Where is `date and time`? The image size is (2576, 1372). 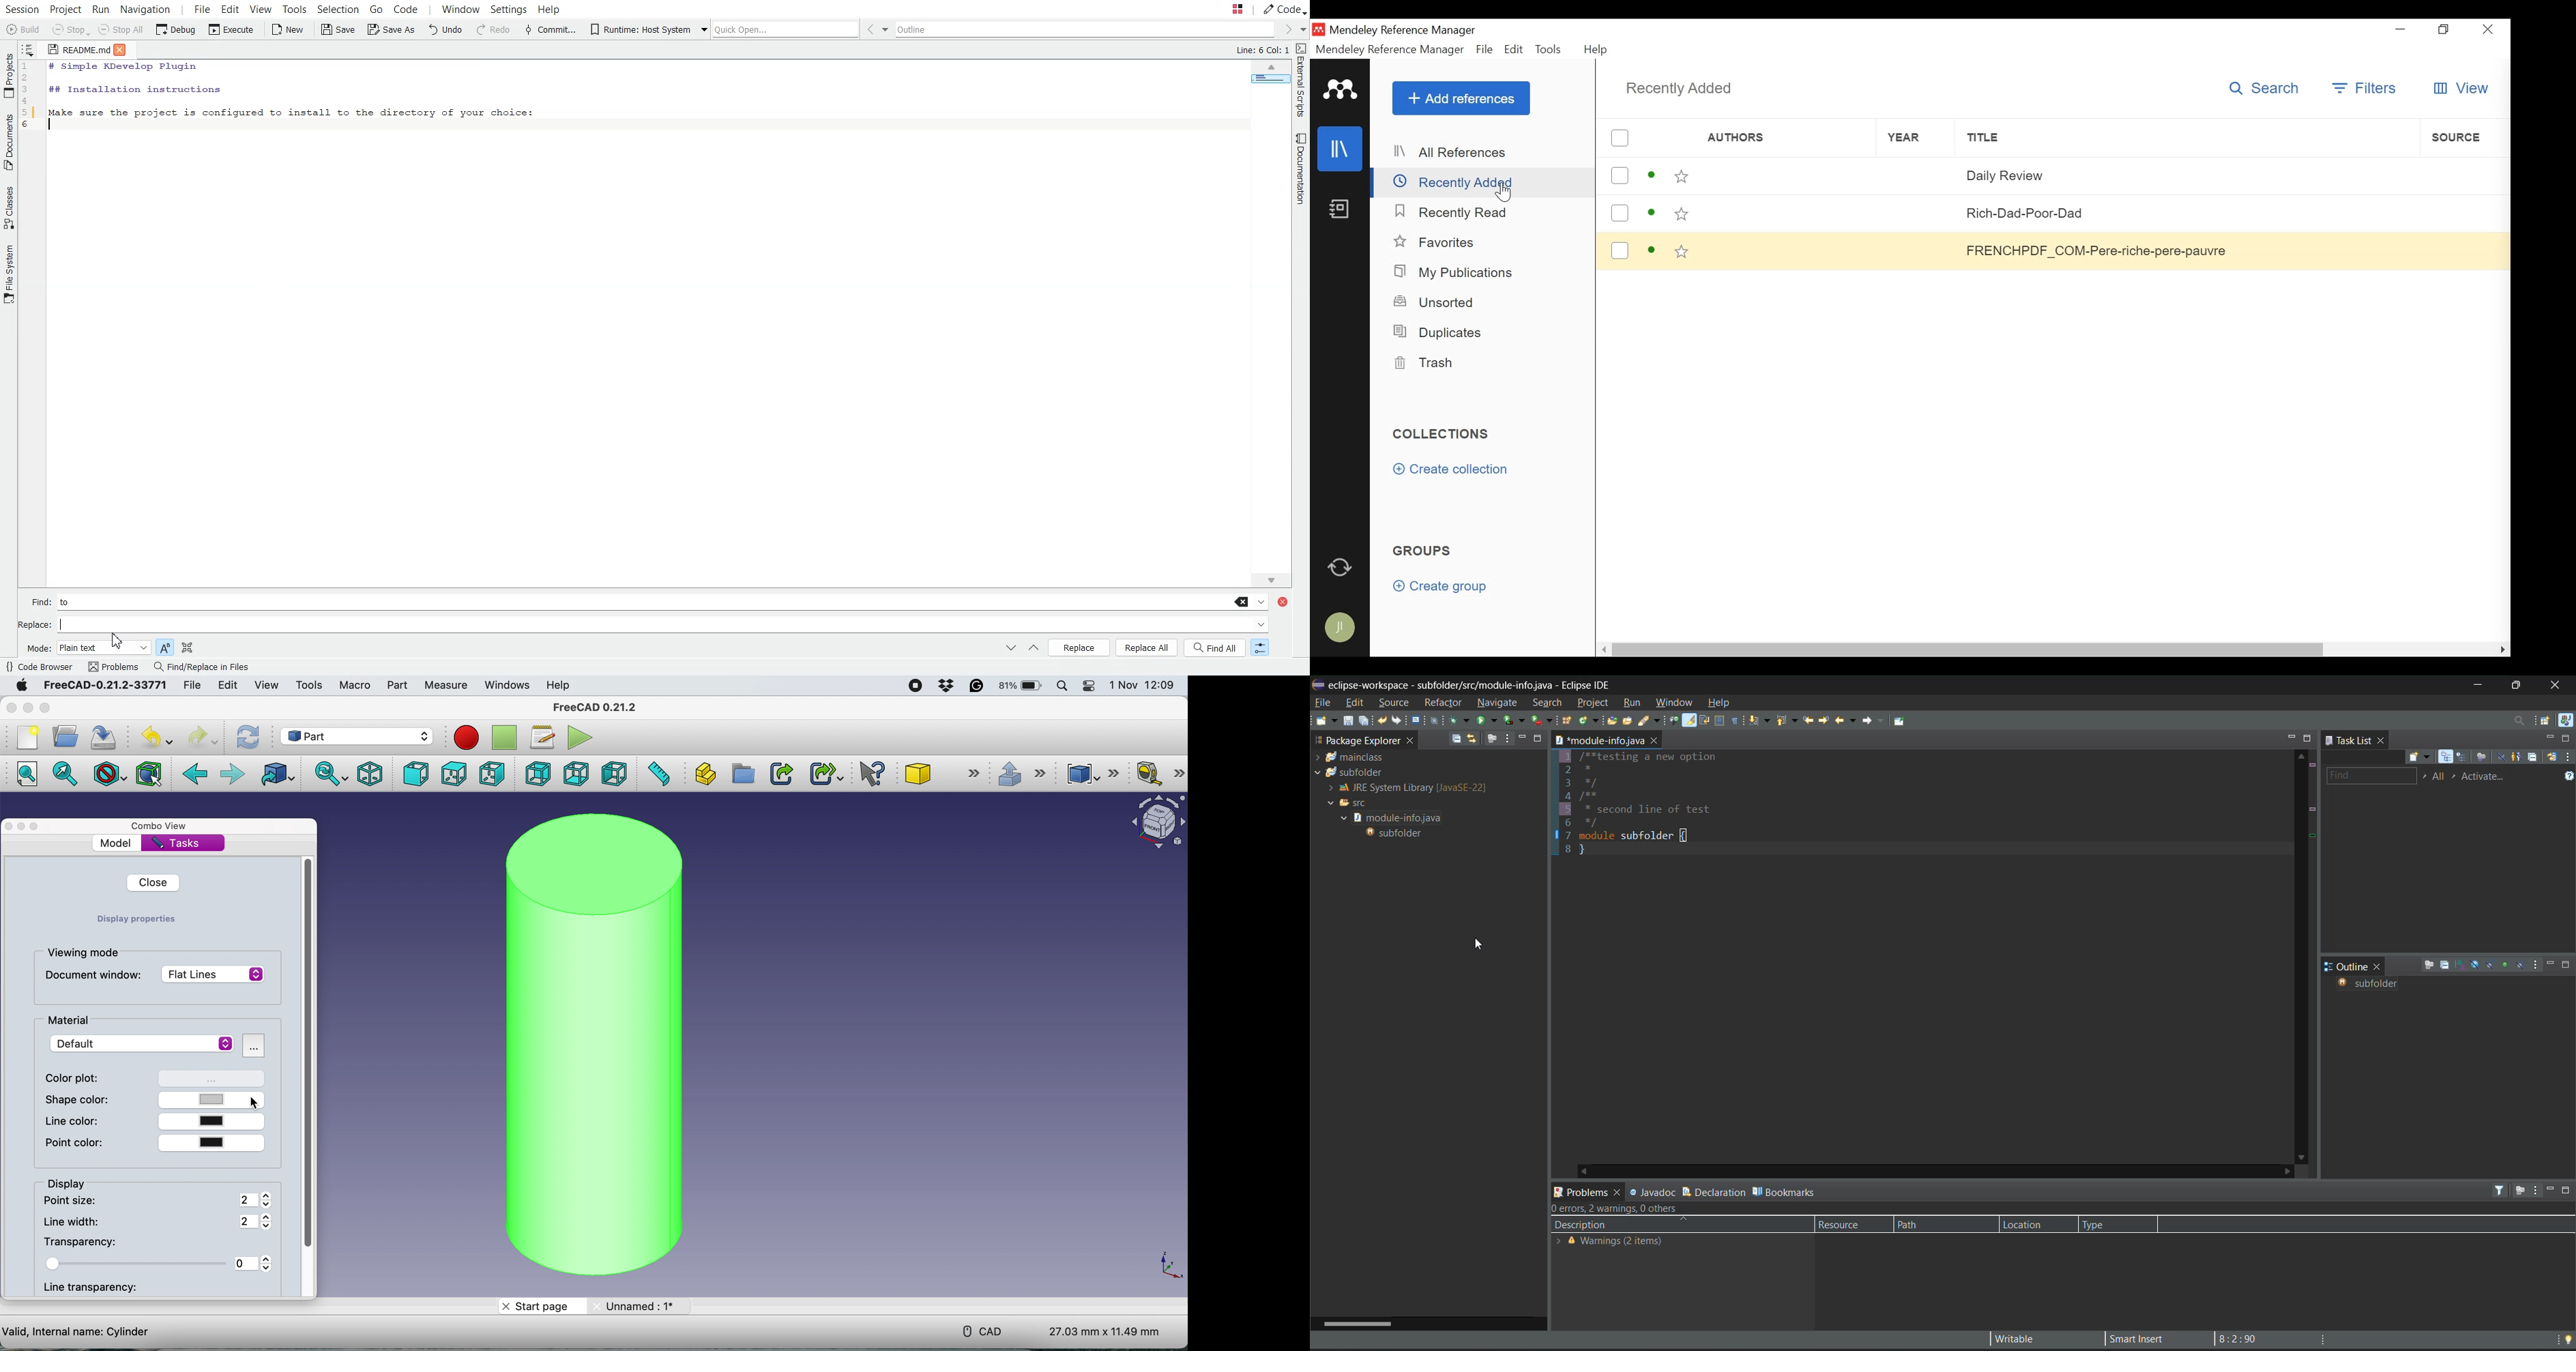 date and time is located at coordinates (1142, 685).